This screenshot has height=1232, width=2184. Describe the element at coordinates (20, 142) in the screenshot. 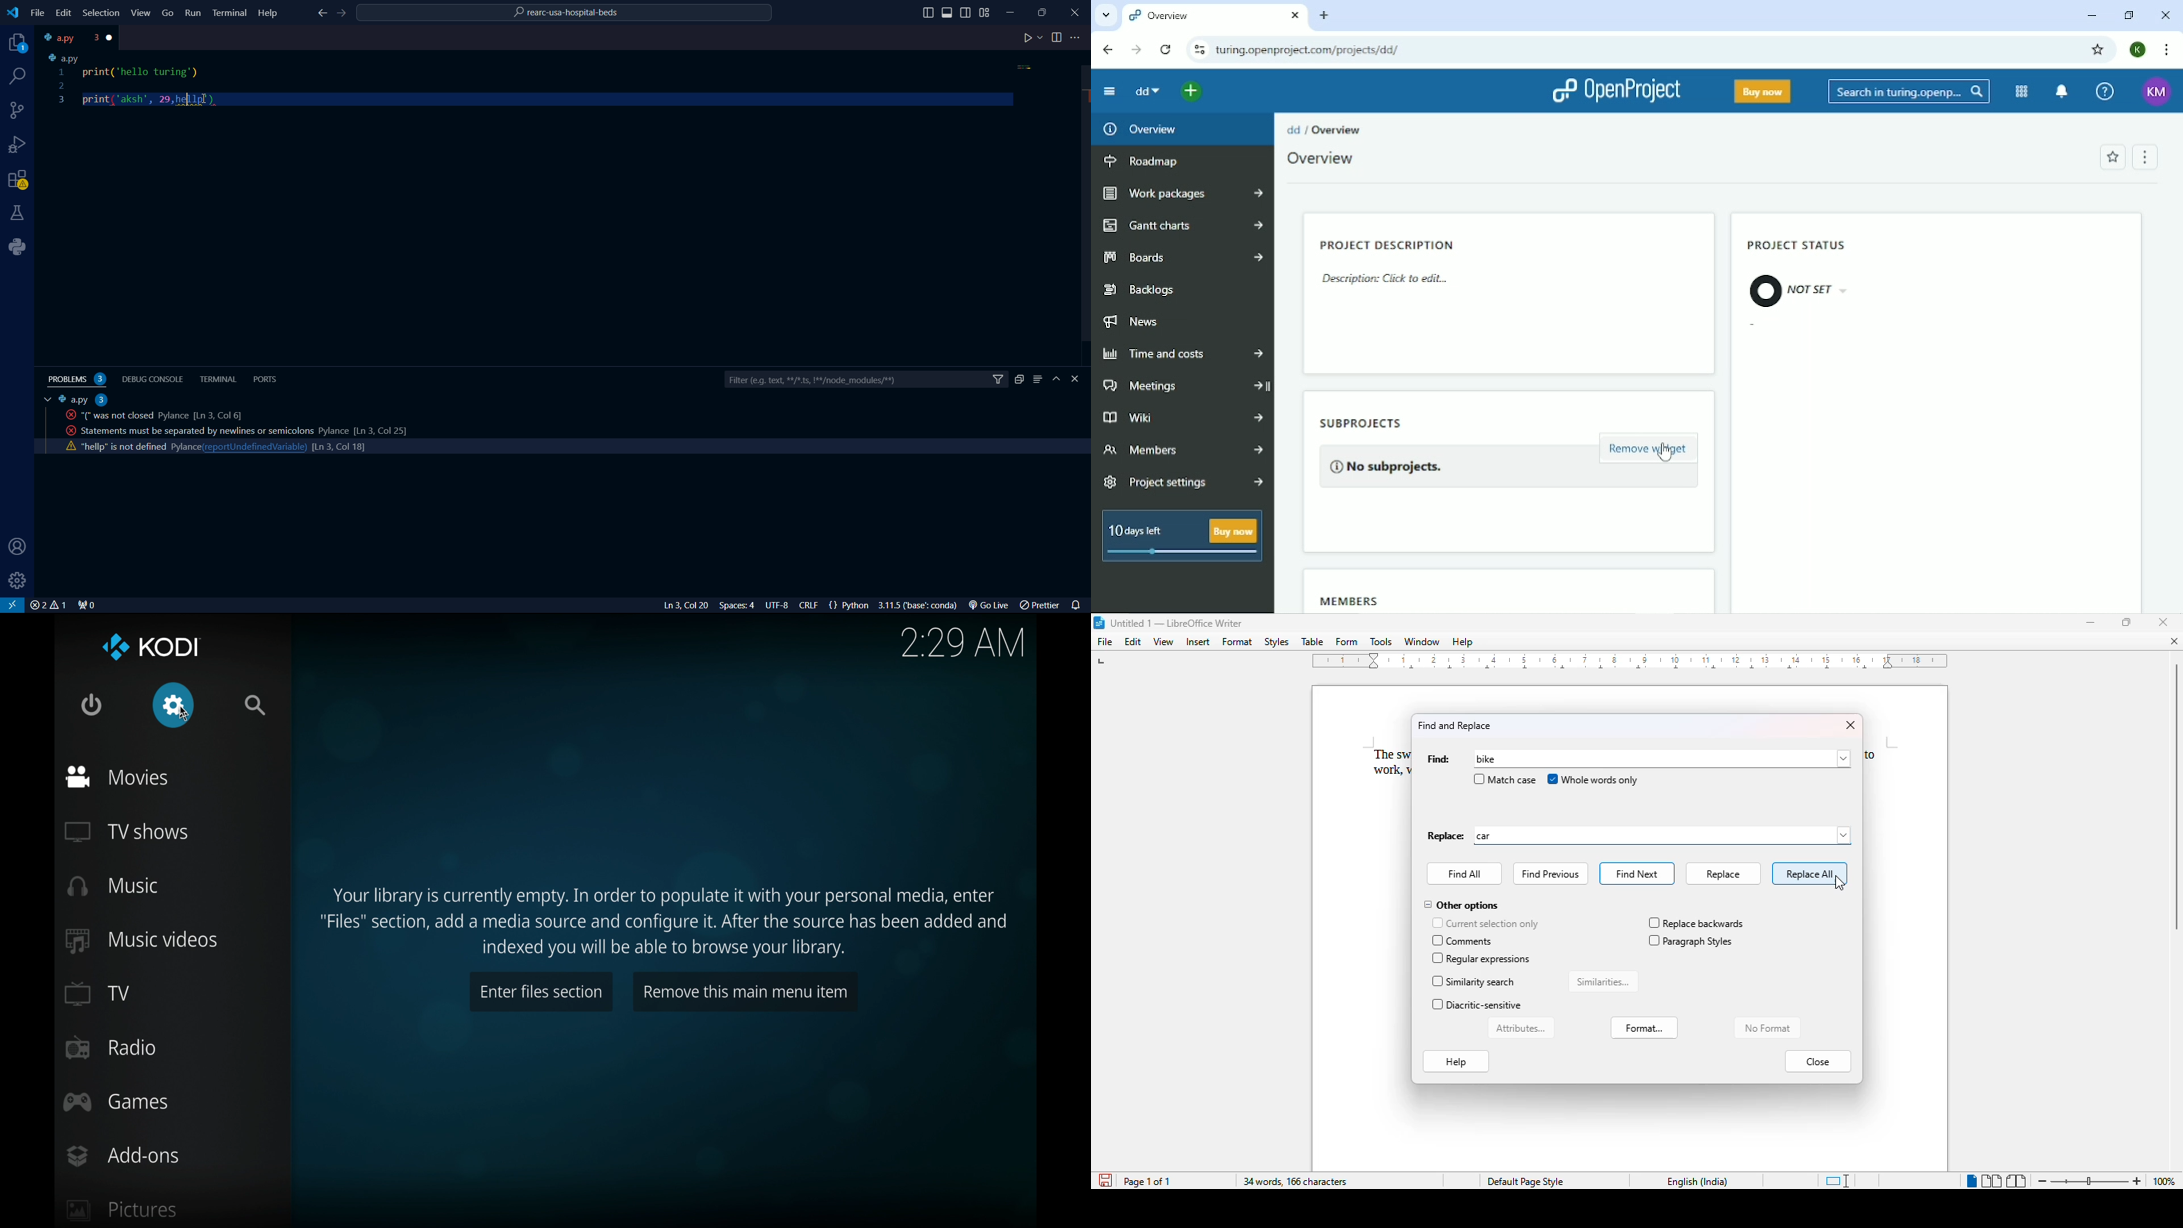

I see `bug` at that location.